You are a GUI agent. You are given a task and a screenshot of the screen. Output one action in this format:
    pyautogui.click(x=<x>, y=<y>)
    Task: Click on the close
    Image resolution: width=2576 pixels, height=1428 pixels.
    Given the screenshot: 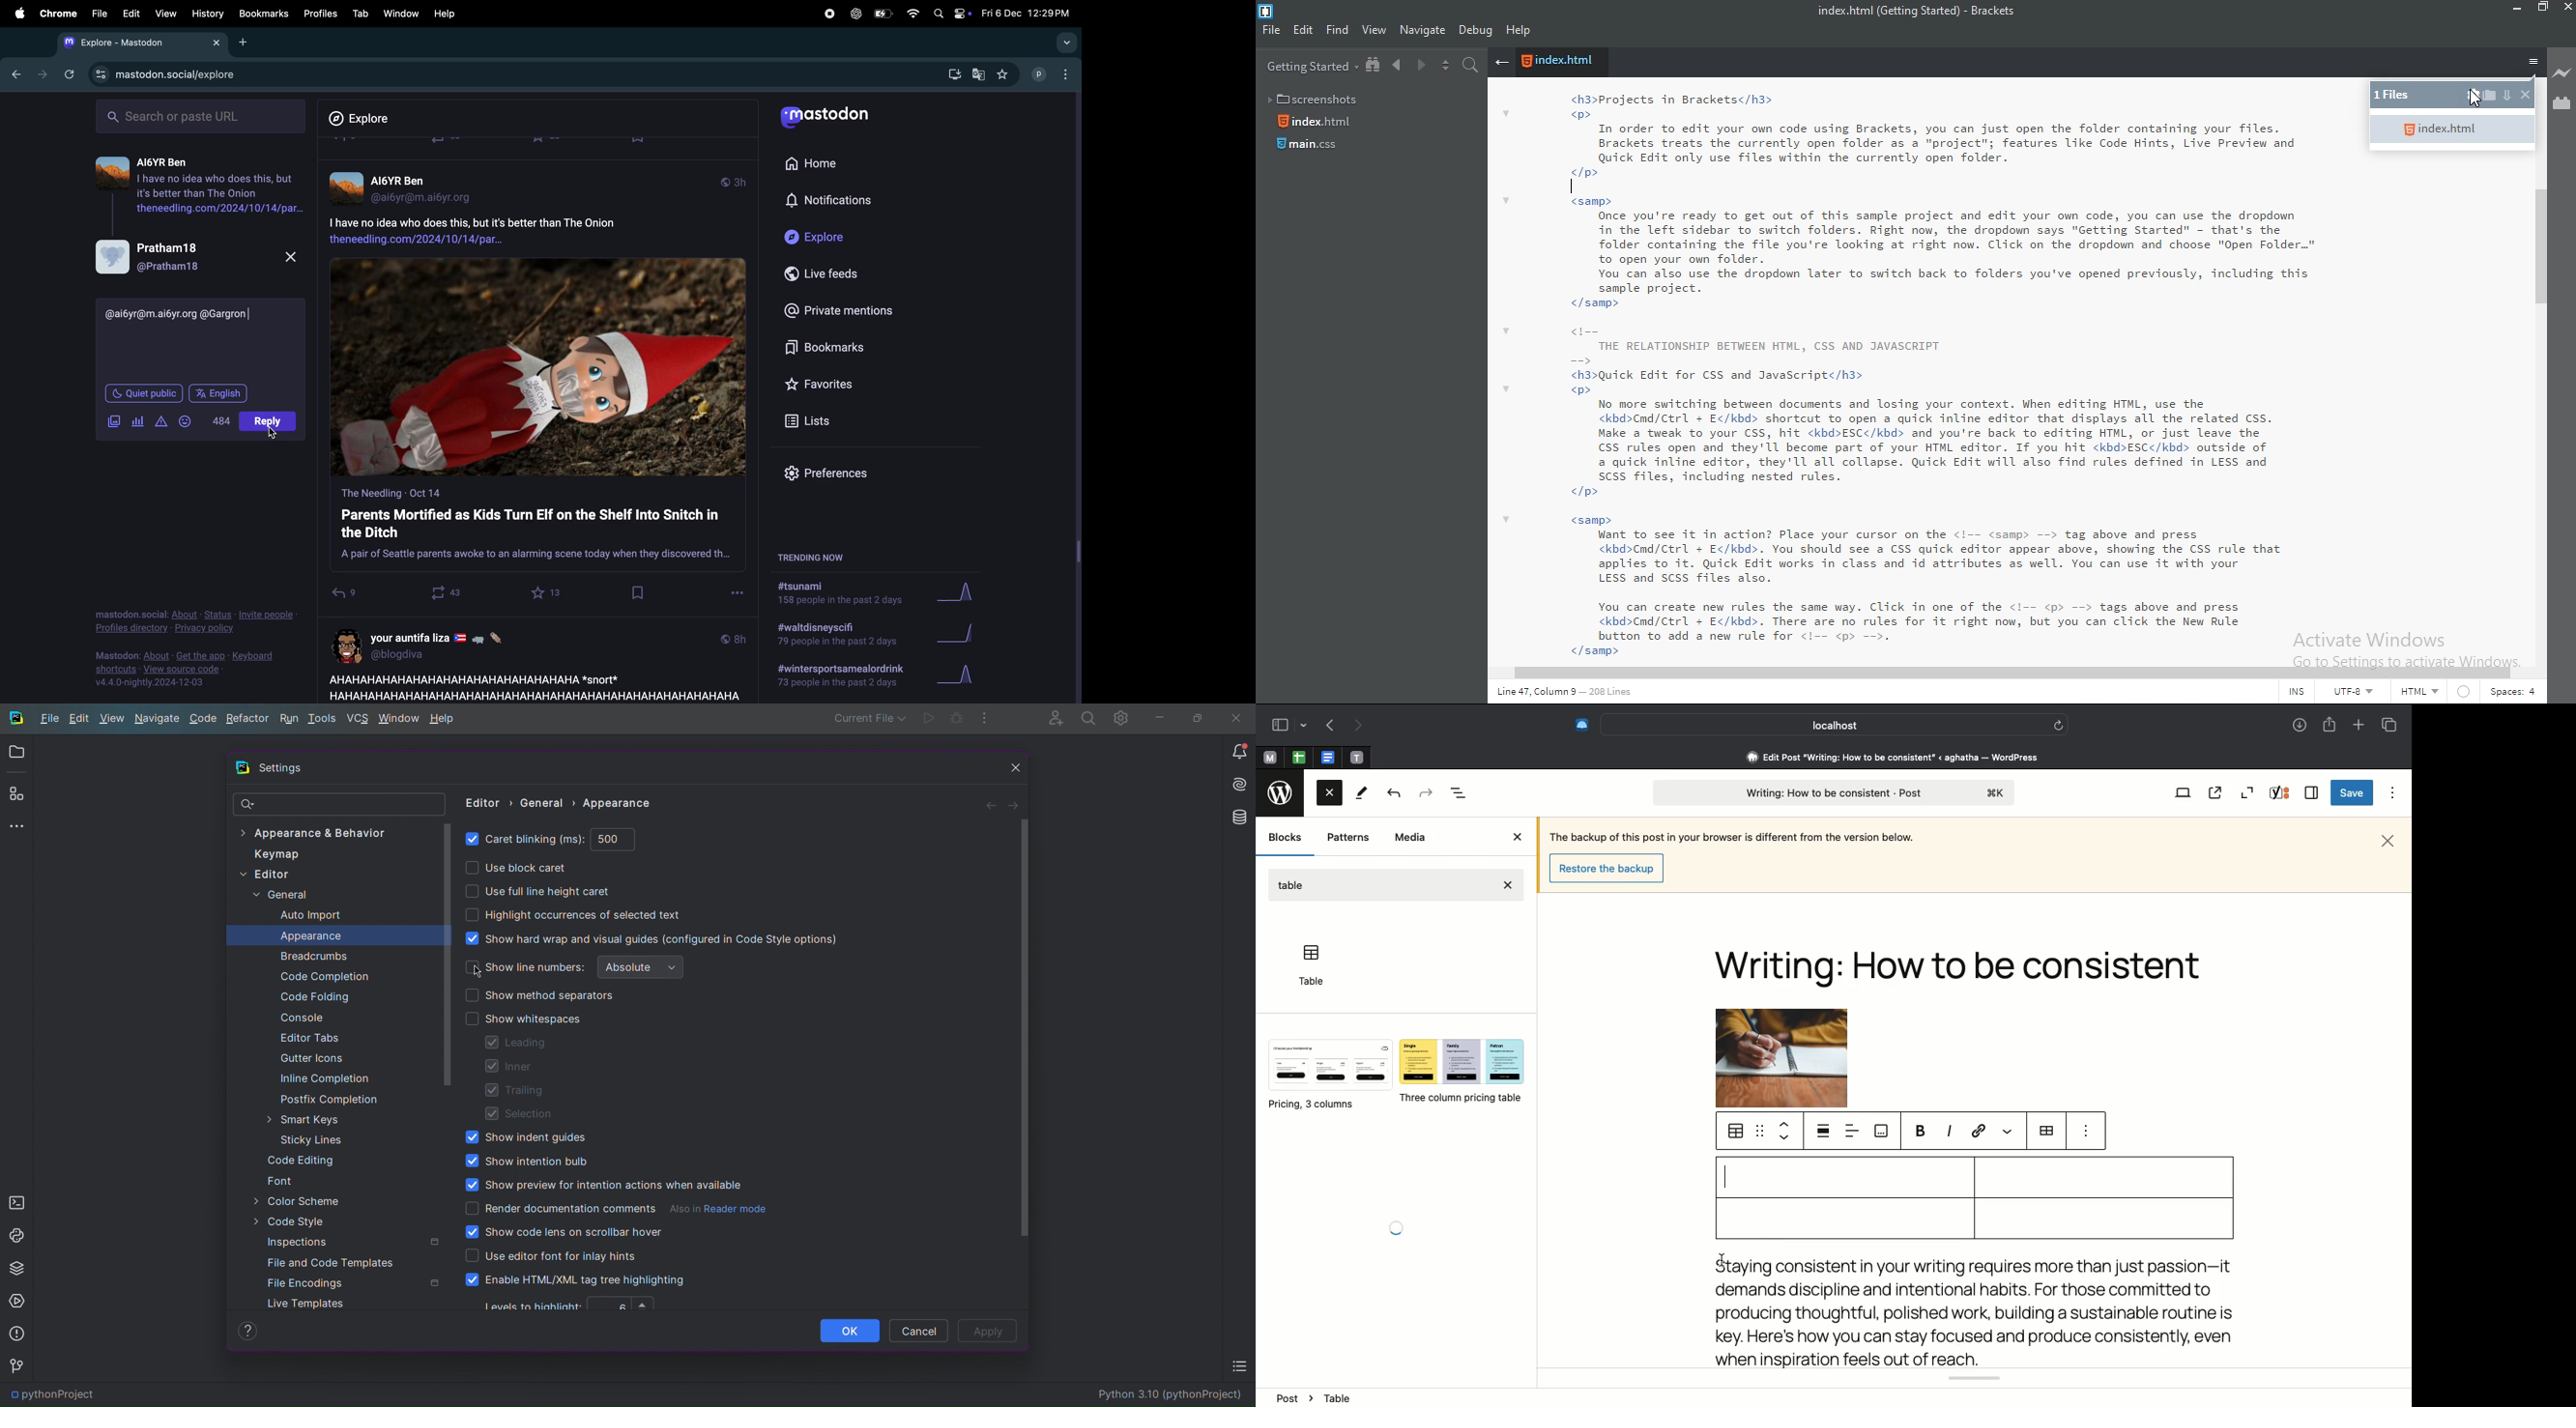 What is the action you would take?
    pyautogui.click(x=2523, y=97)
    